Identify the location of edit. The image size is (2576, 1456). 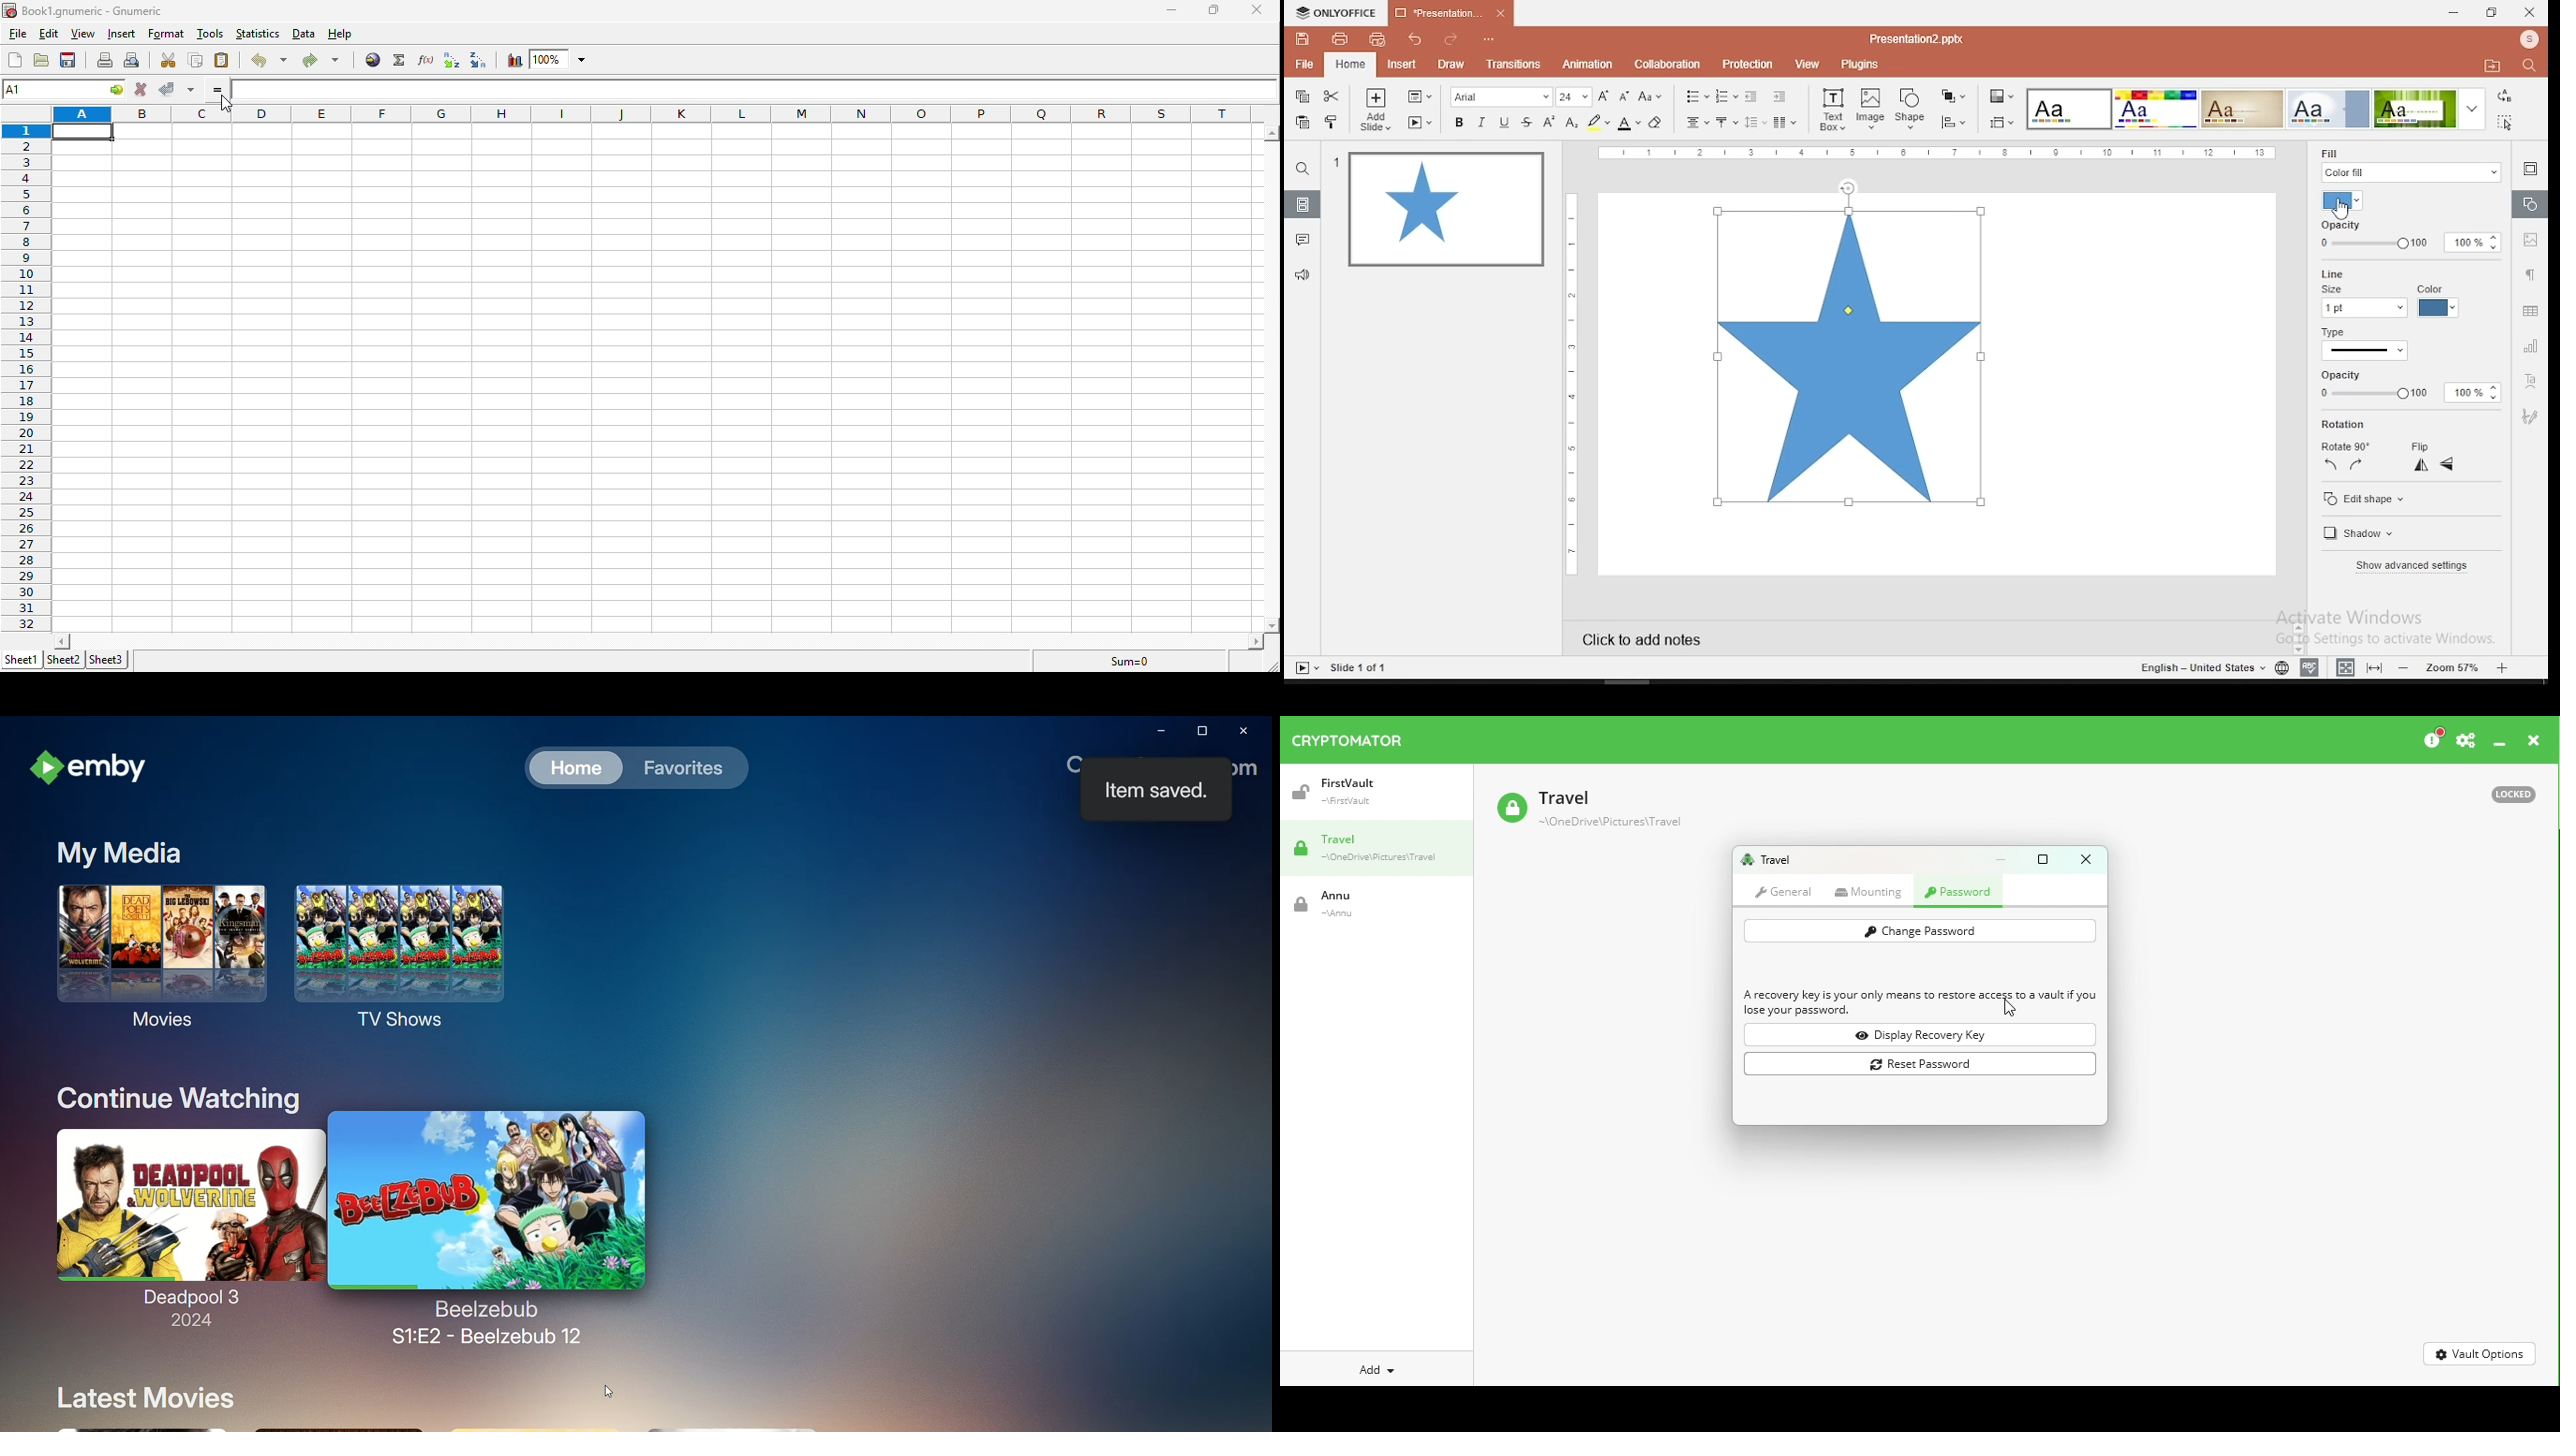
(49, 32).